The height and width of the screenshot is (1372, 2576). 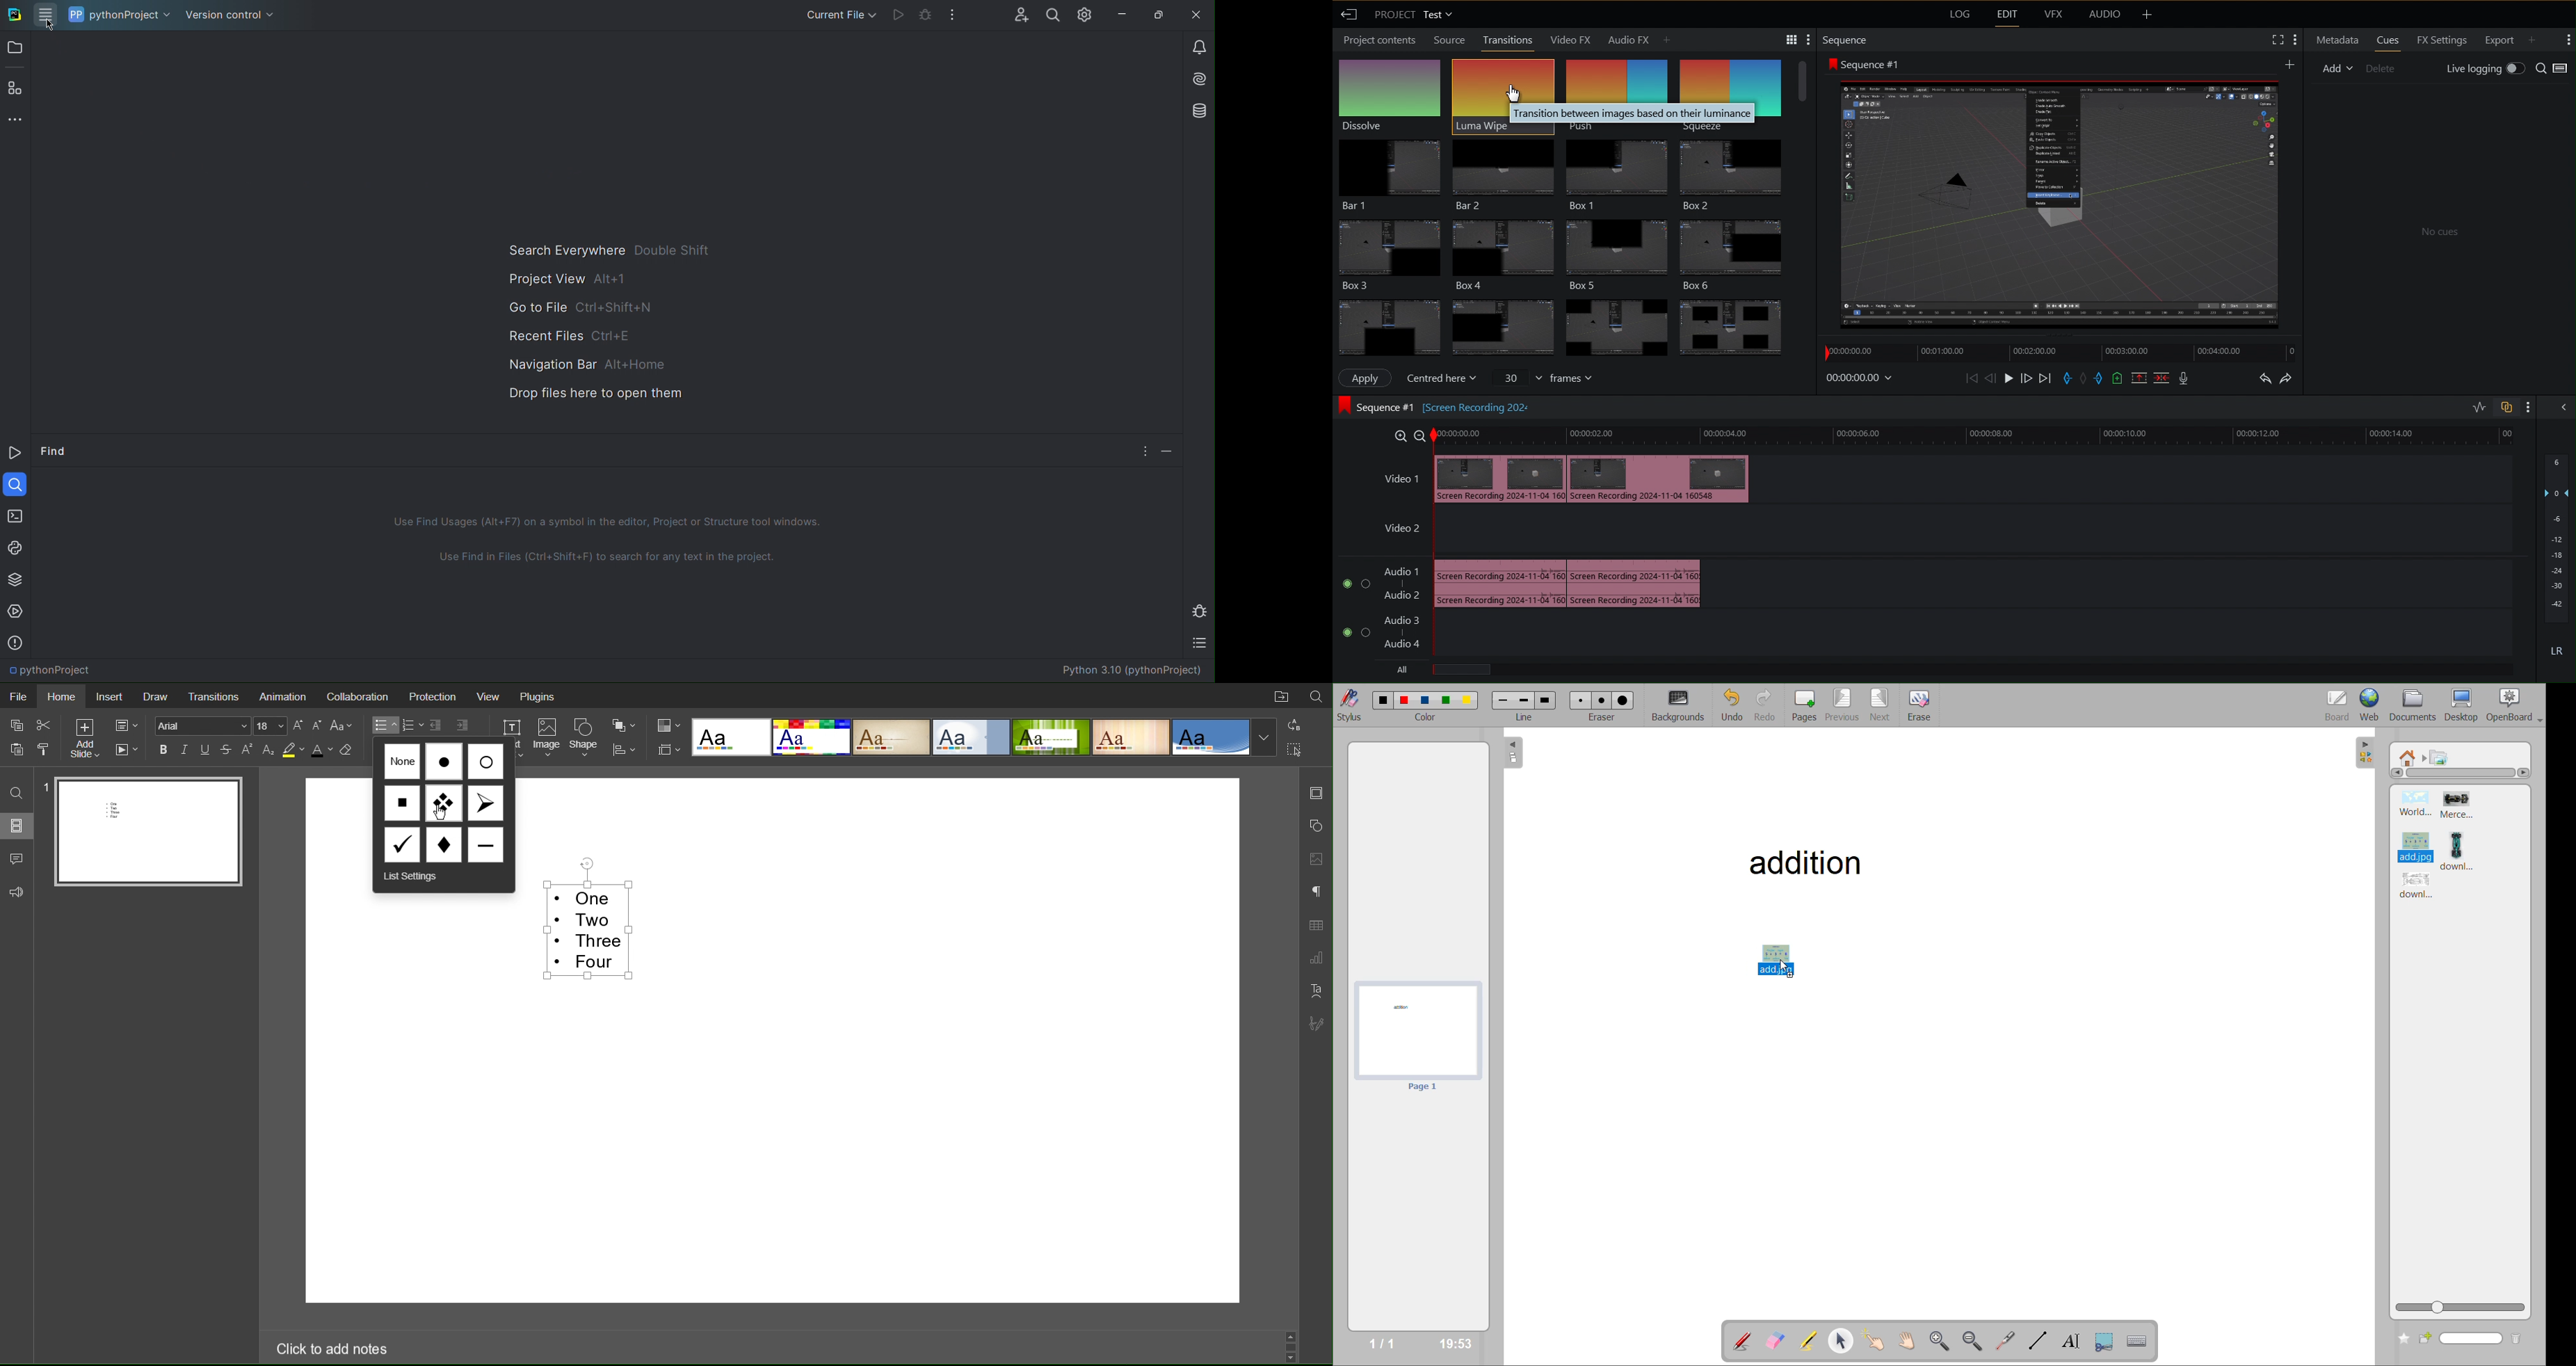 What do you see at coordinates (1639, 38) in the screenshot?
I see `Audio FX` at bounding box center [1639, 38].